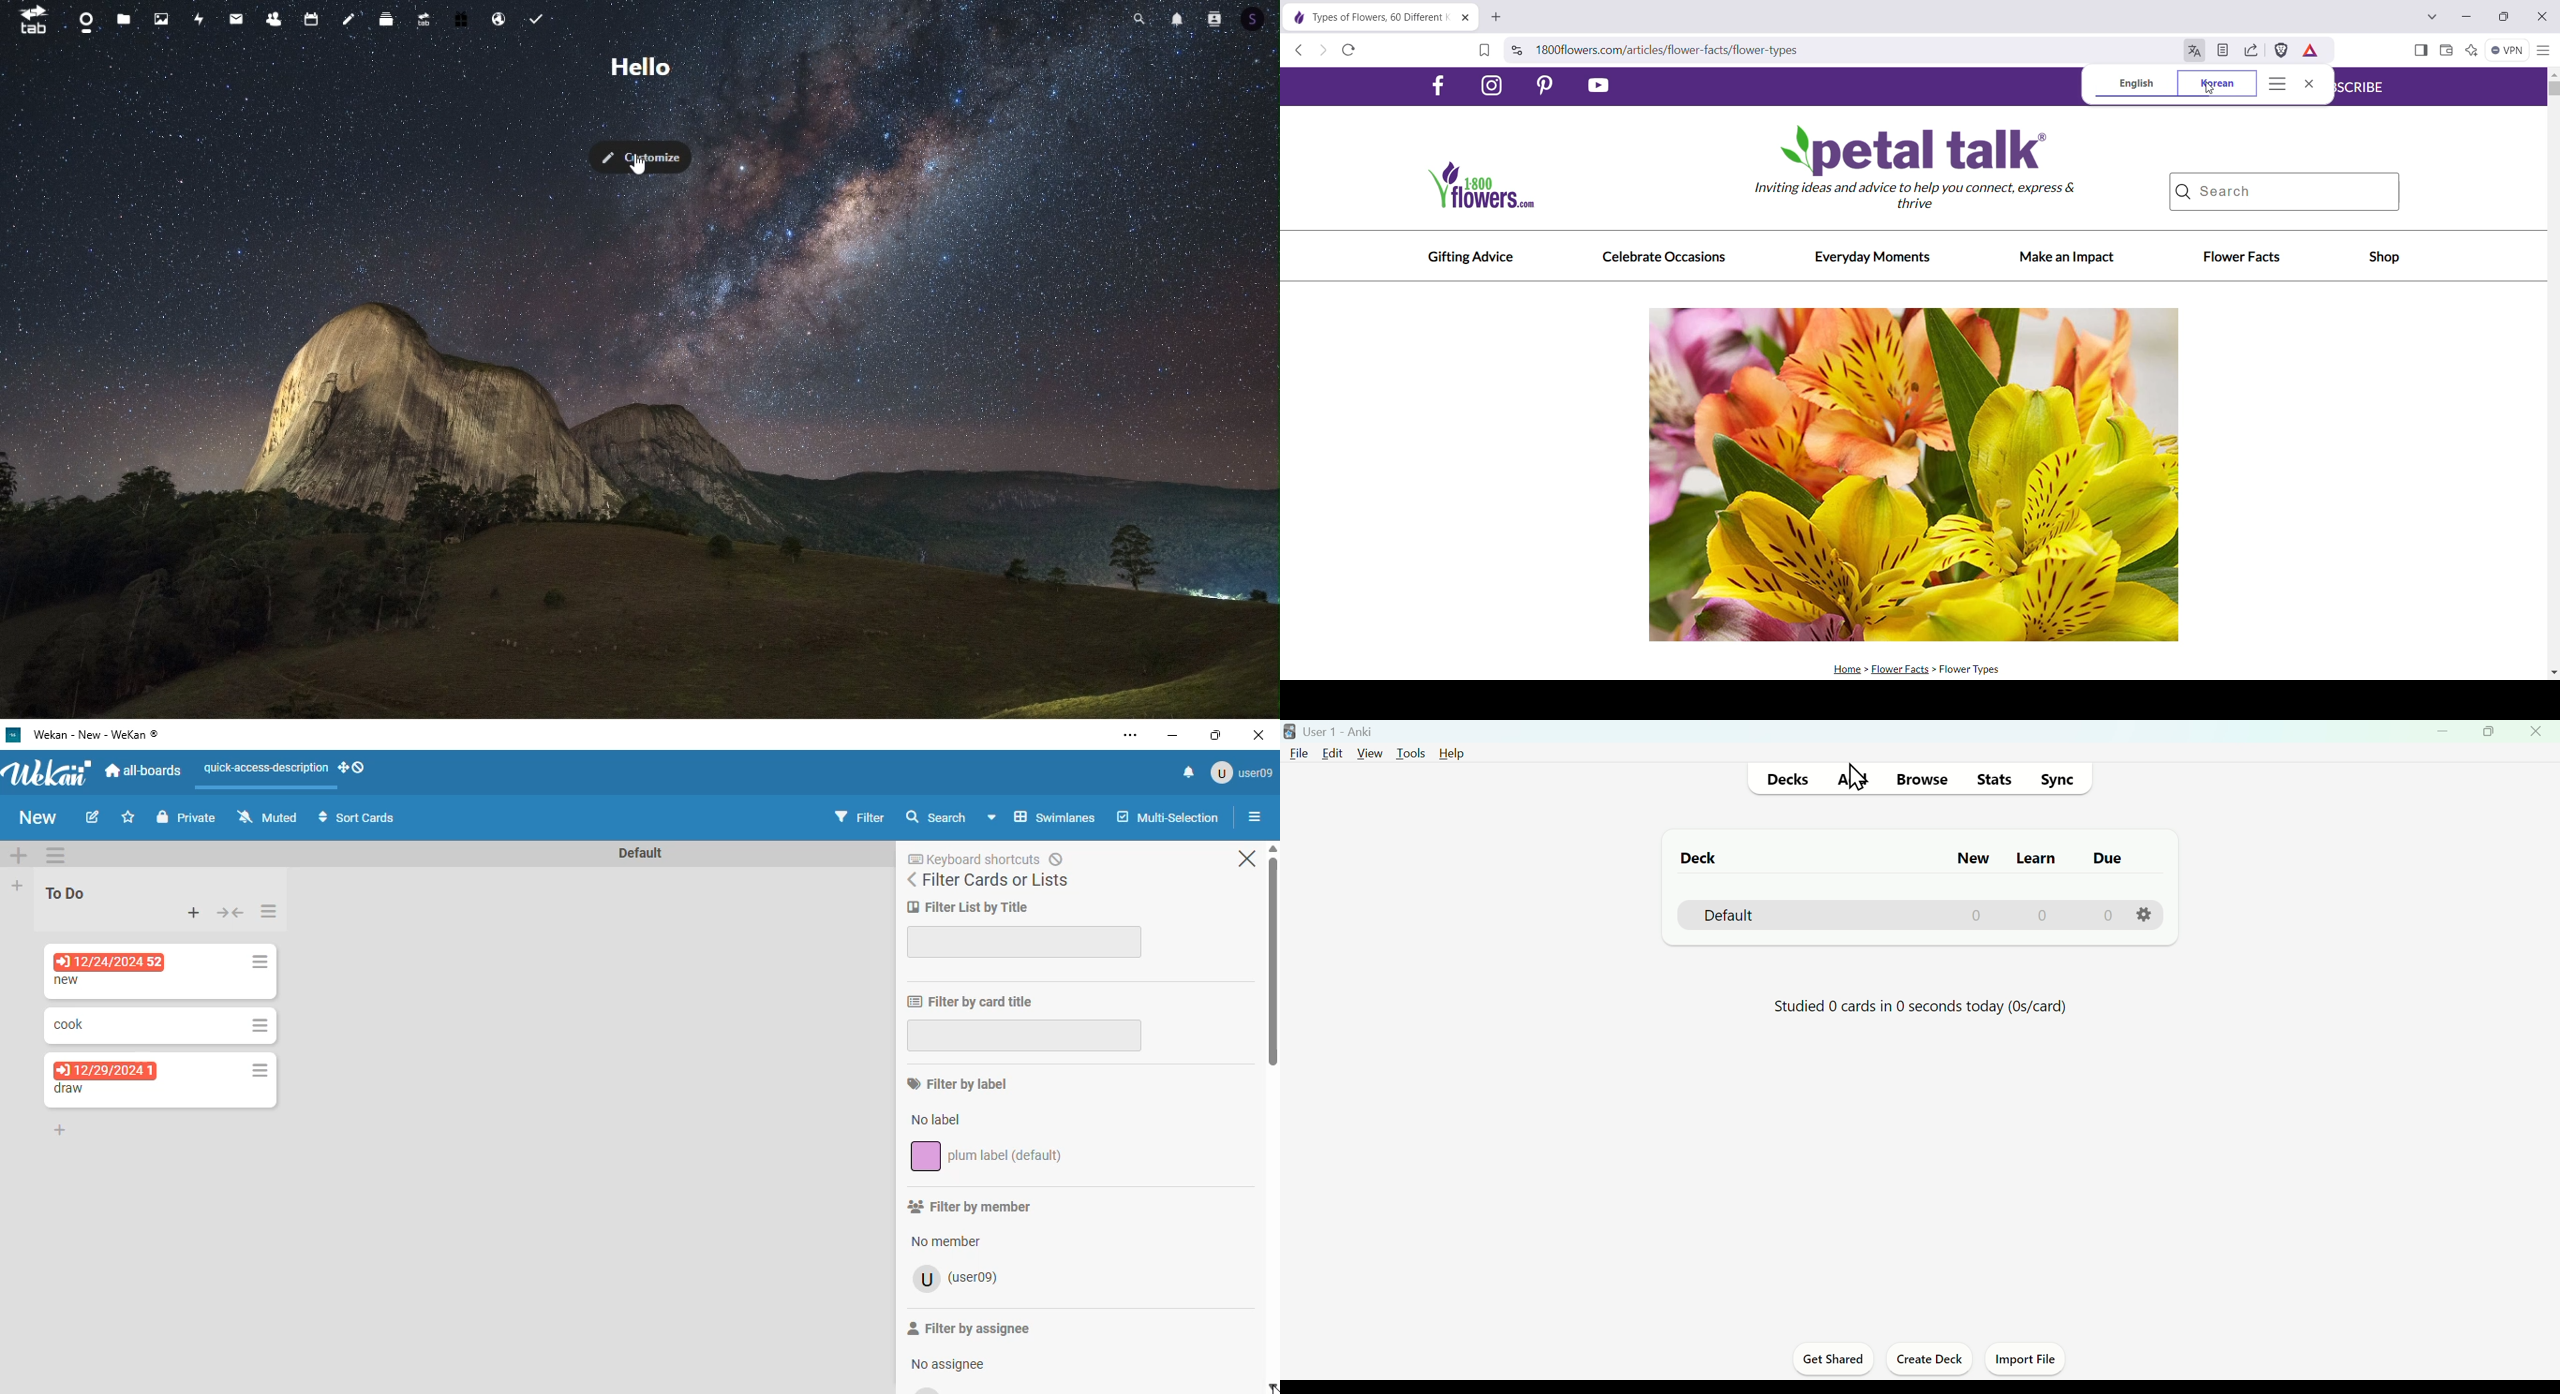  Describe the element at coordinates (111, 963) in the screenshot. I see `12/24/2024 52` at that location.